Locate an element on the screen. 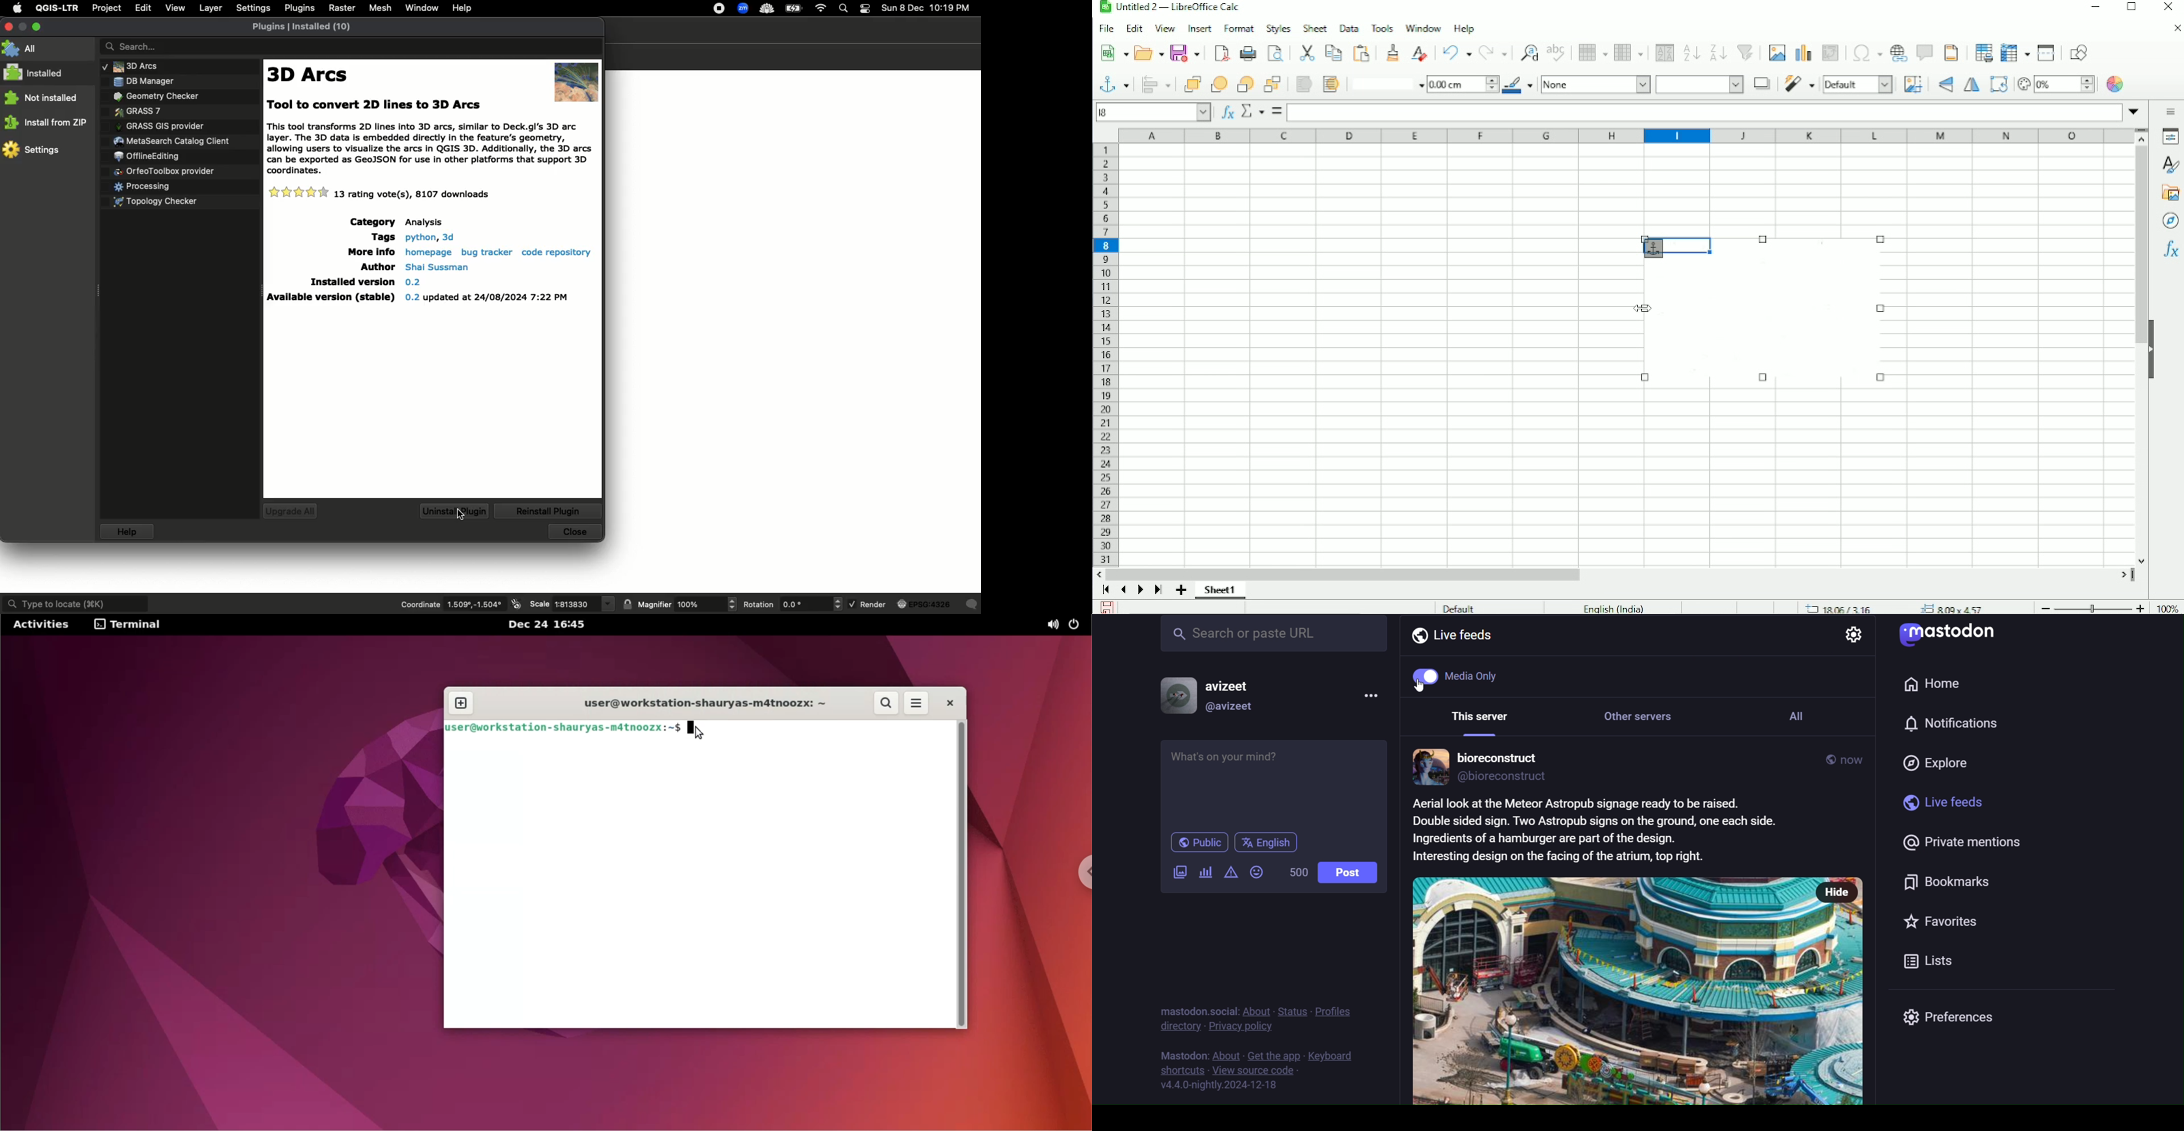 The image size is (2184, 1148). Formula is located at coordinates (1277, 112).